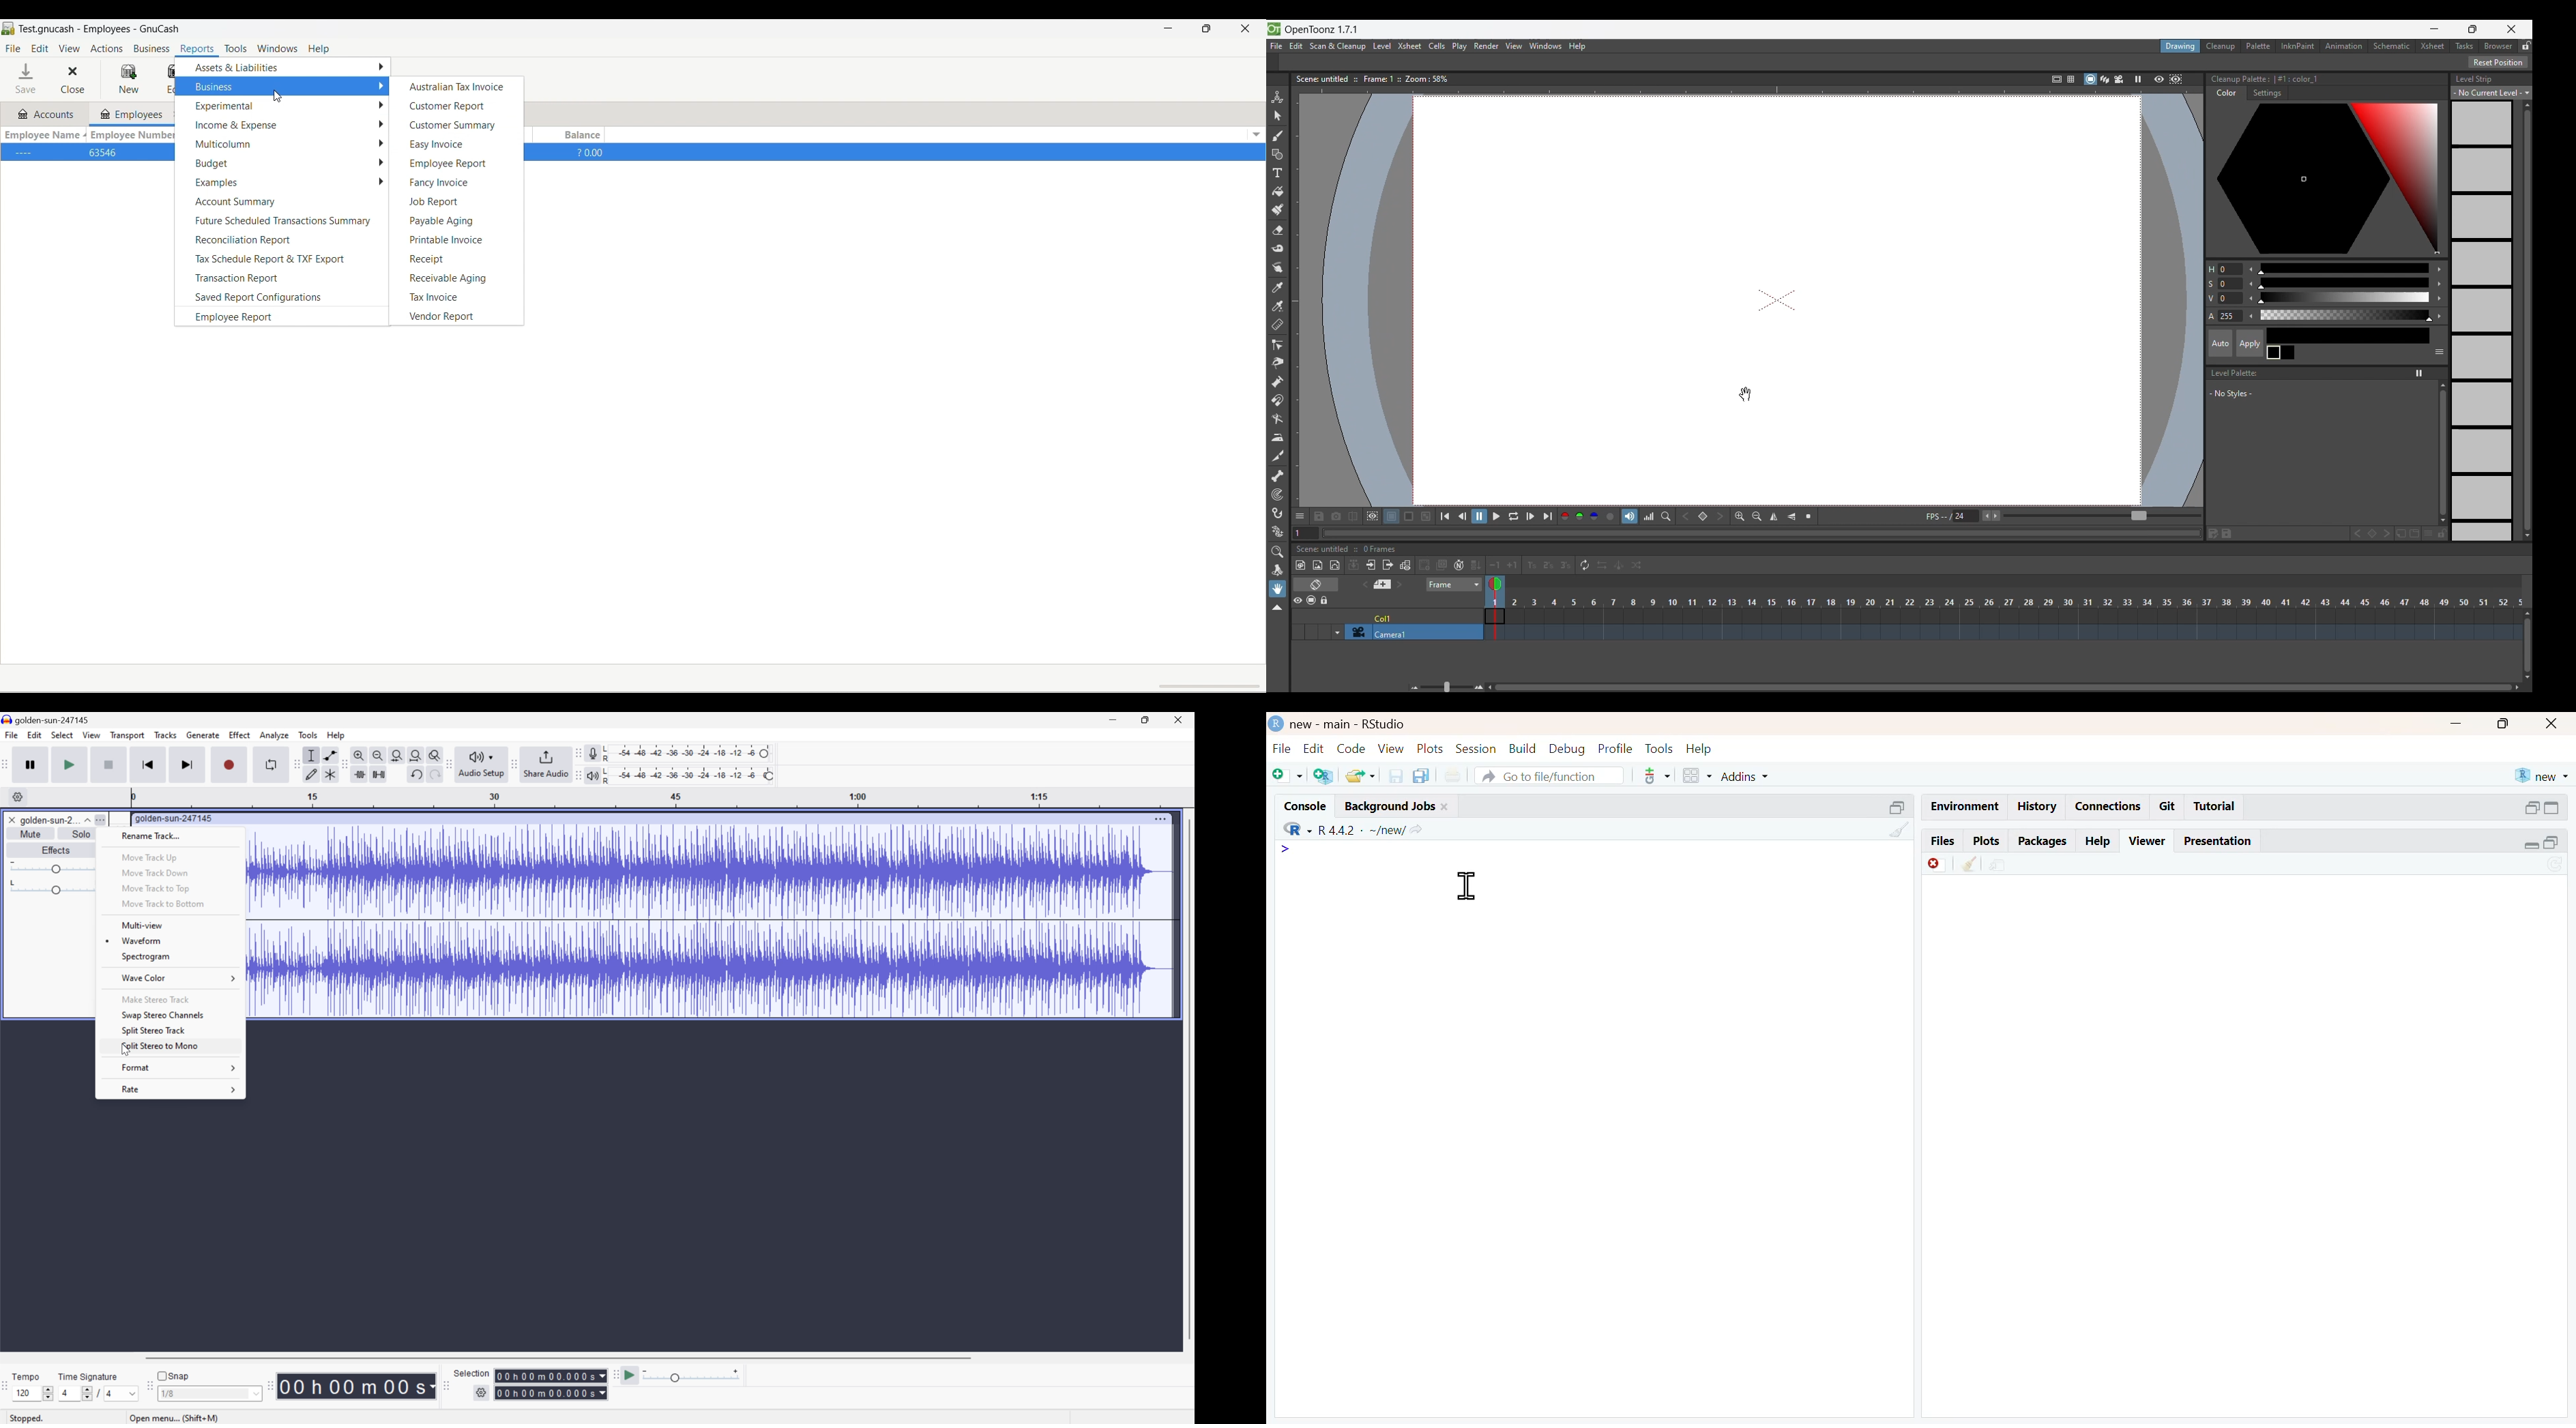  Describe the element at coordinates (479, 762) in the screenshot. I see `Audacity audio setup toolbar` at that location.